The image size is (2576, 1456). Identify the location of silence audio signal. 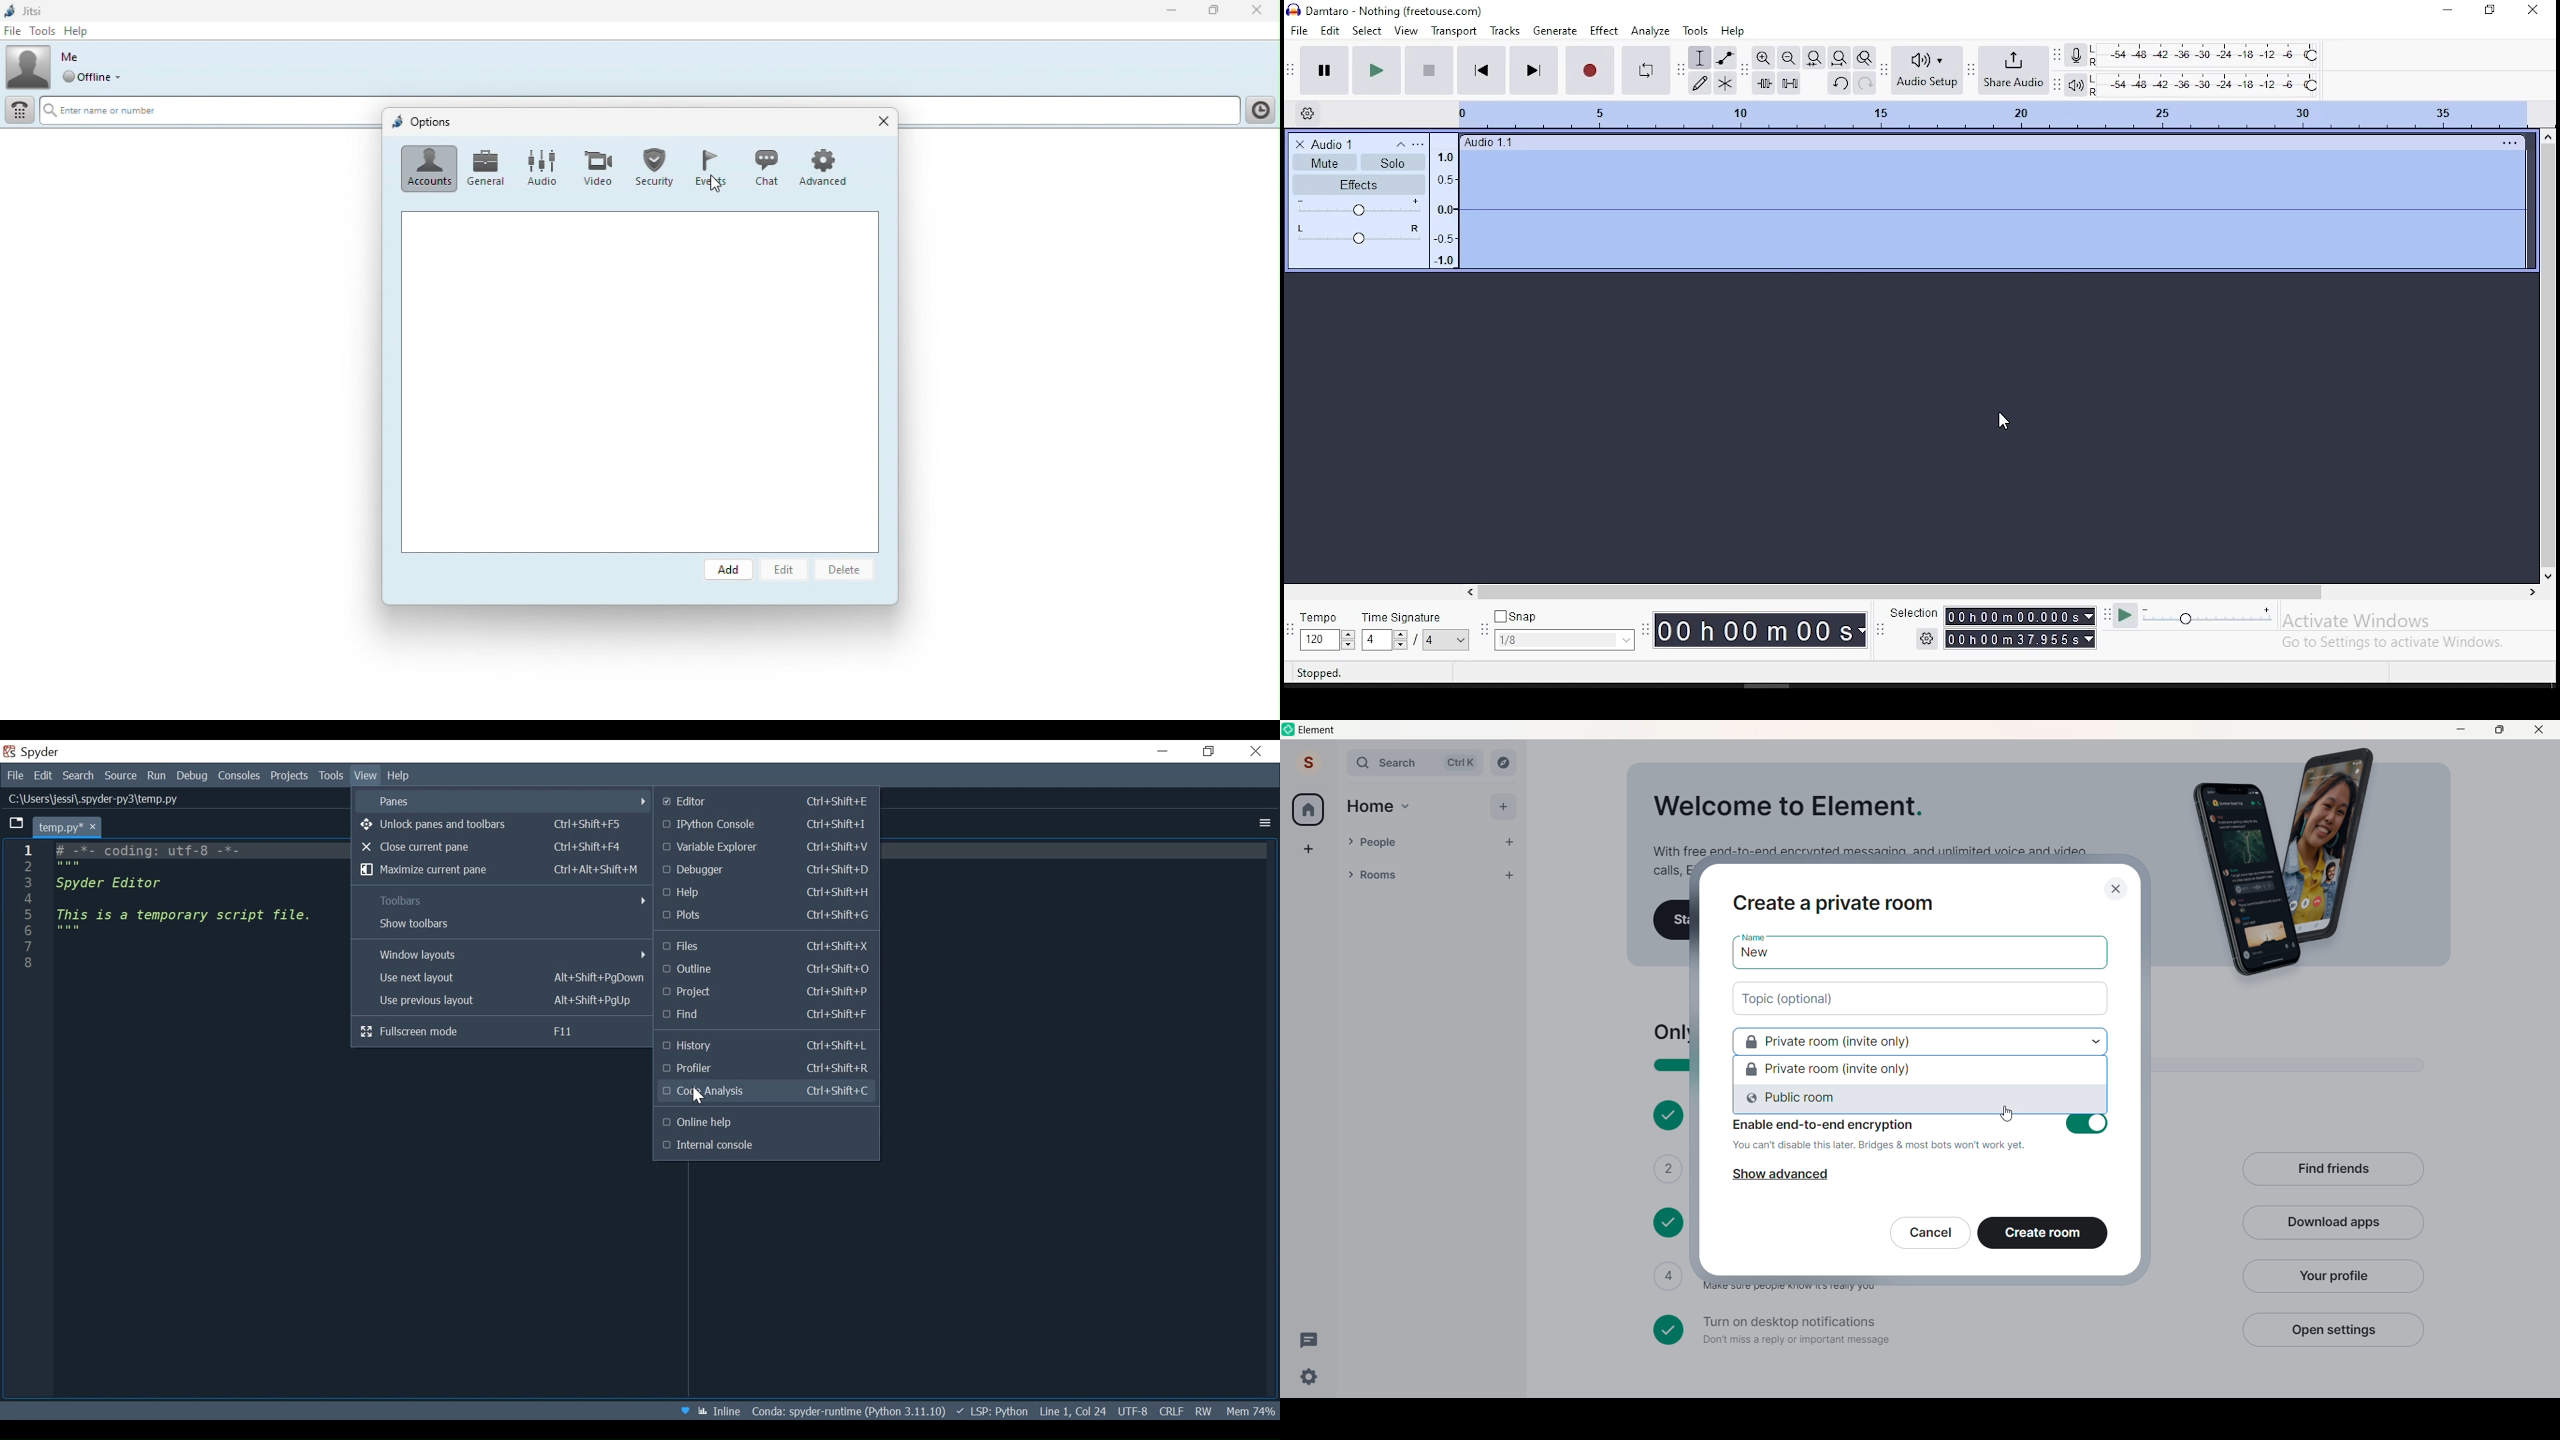
(1787, 83).